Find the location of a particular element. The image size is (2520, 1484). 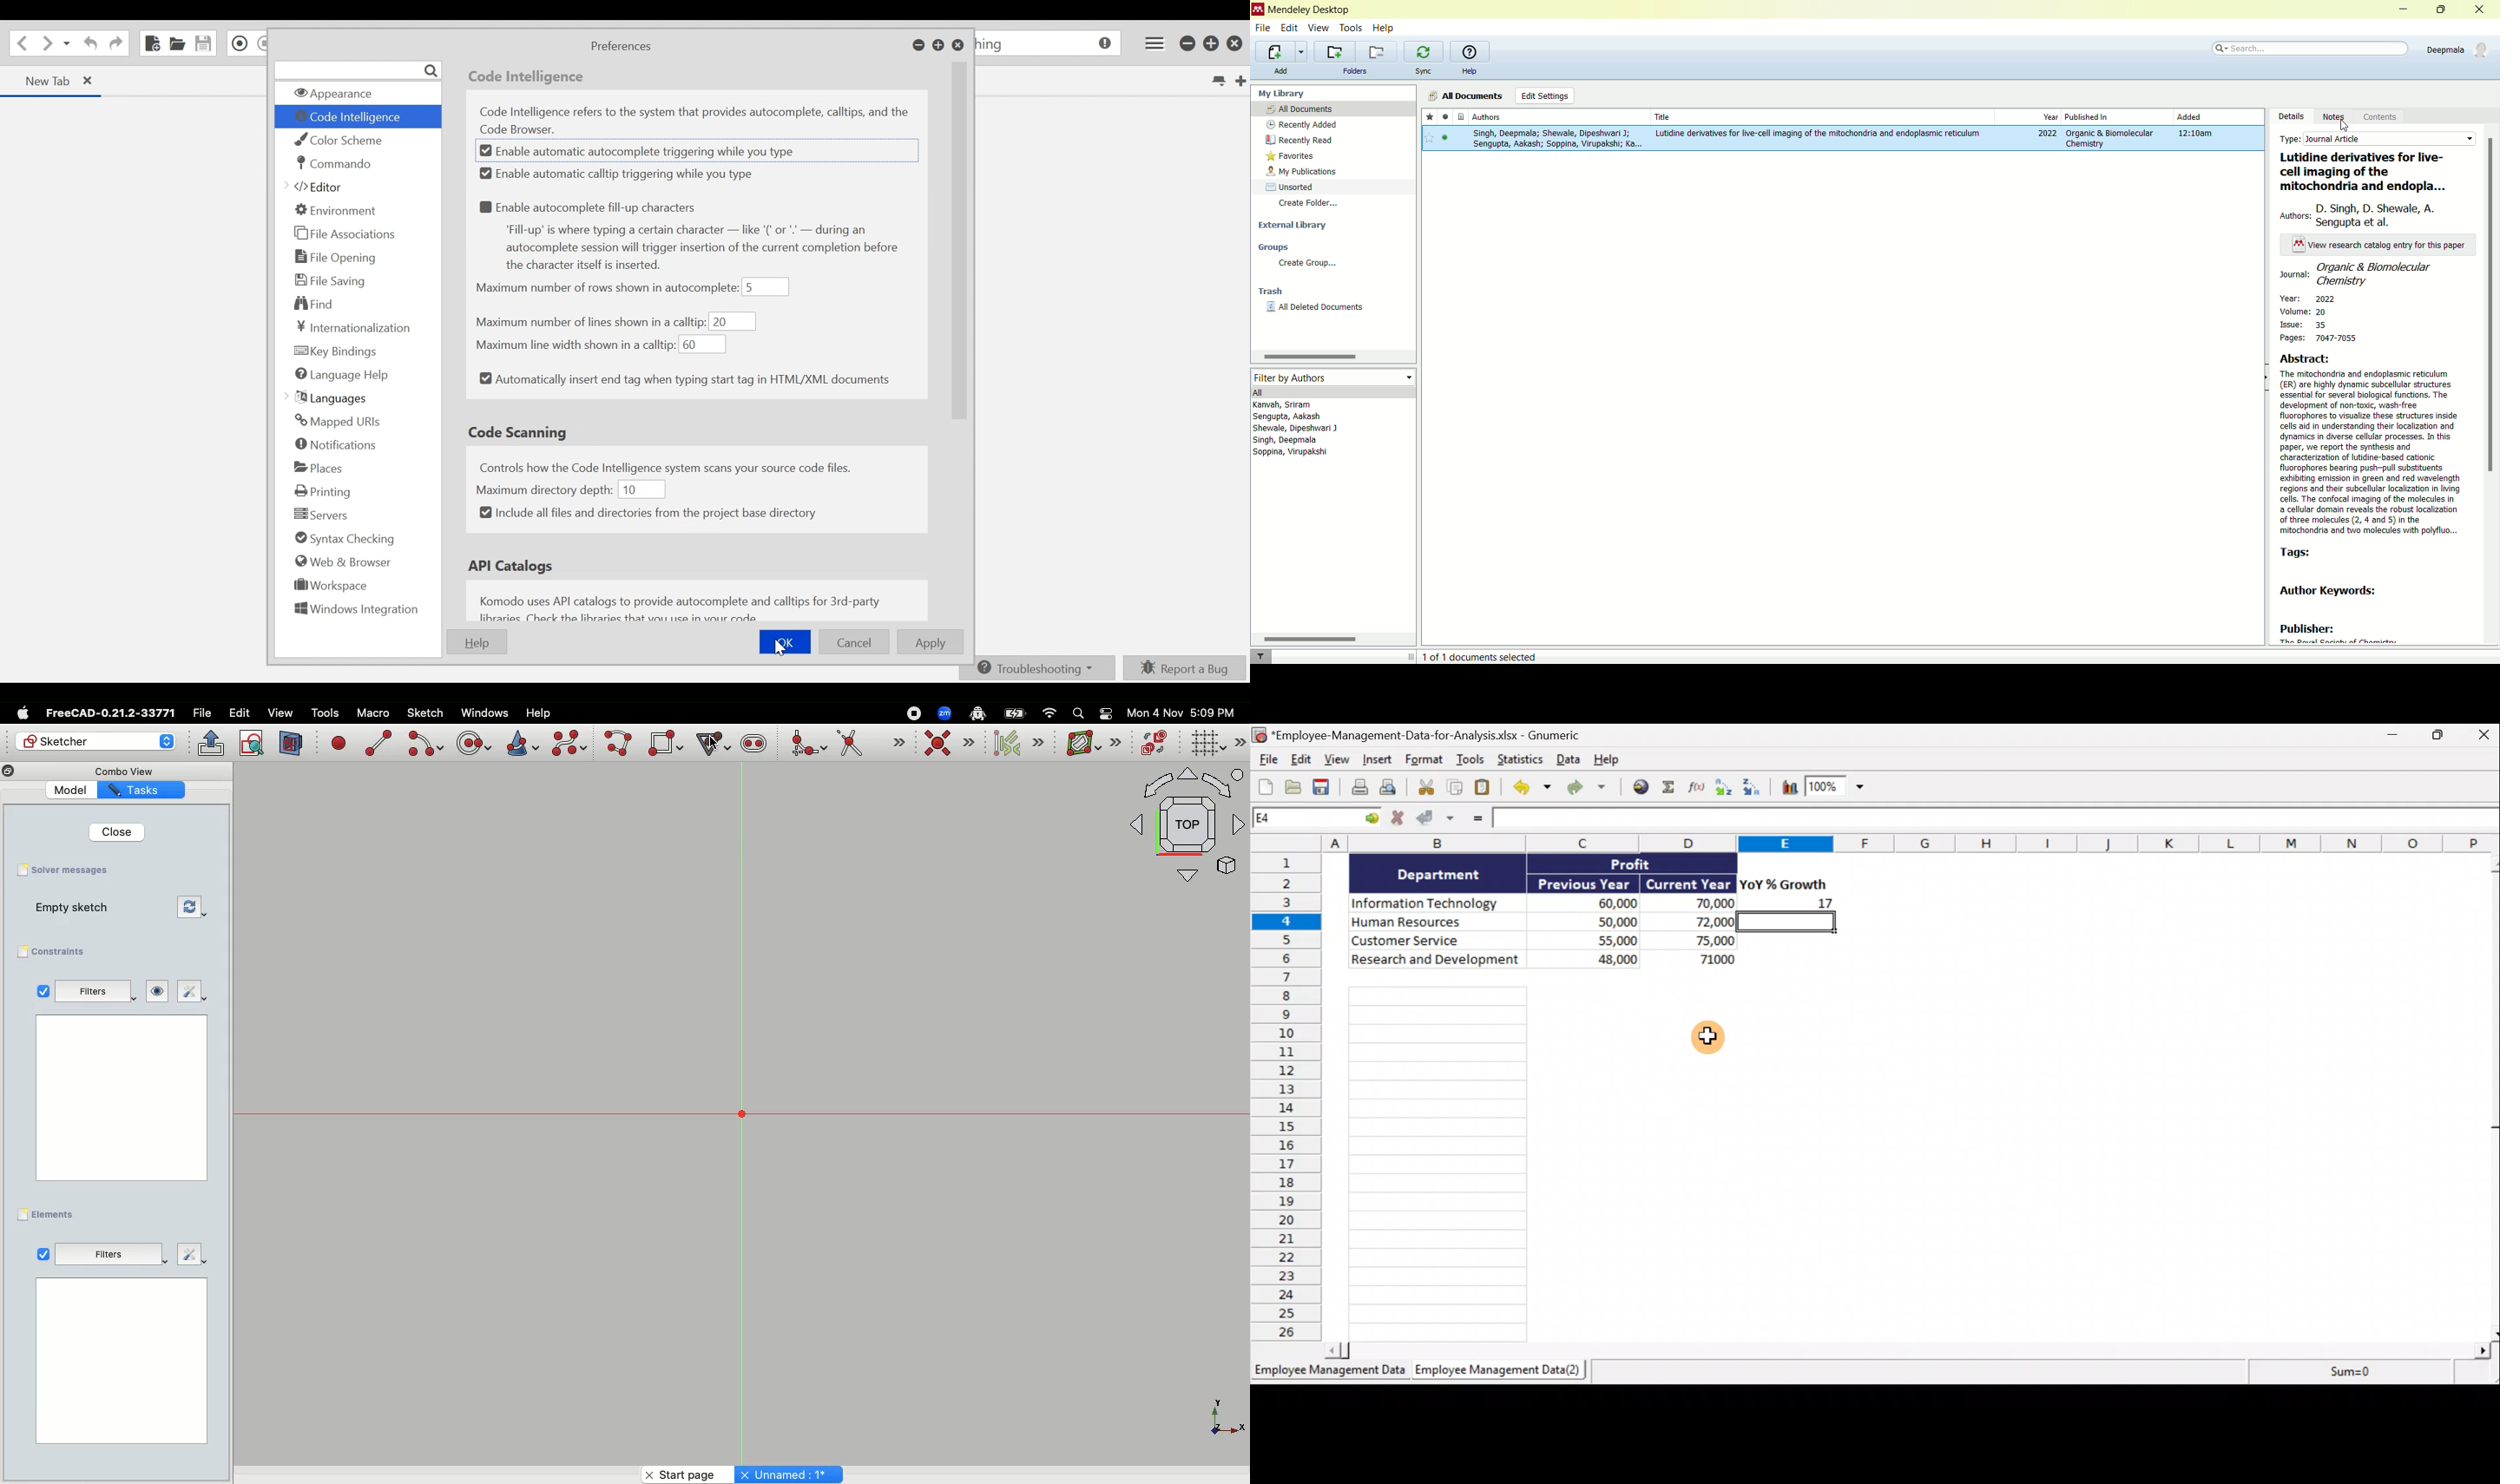

Blank page is located at coordinates (120, 1099).